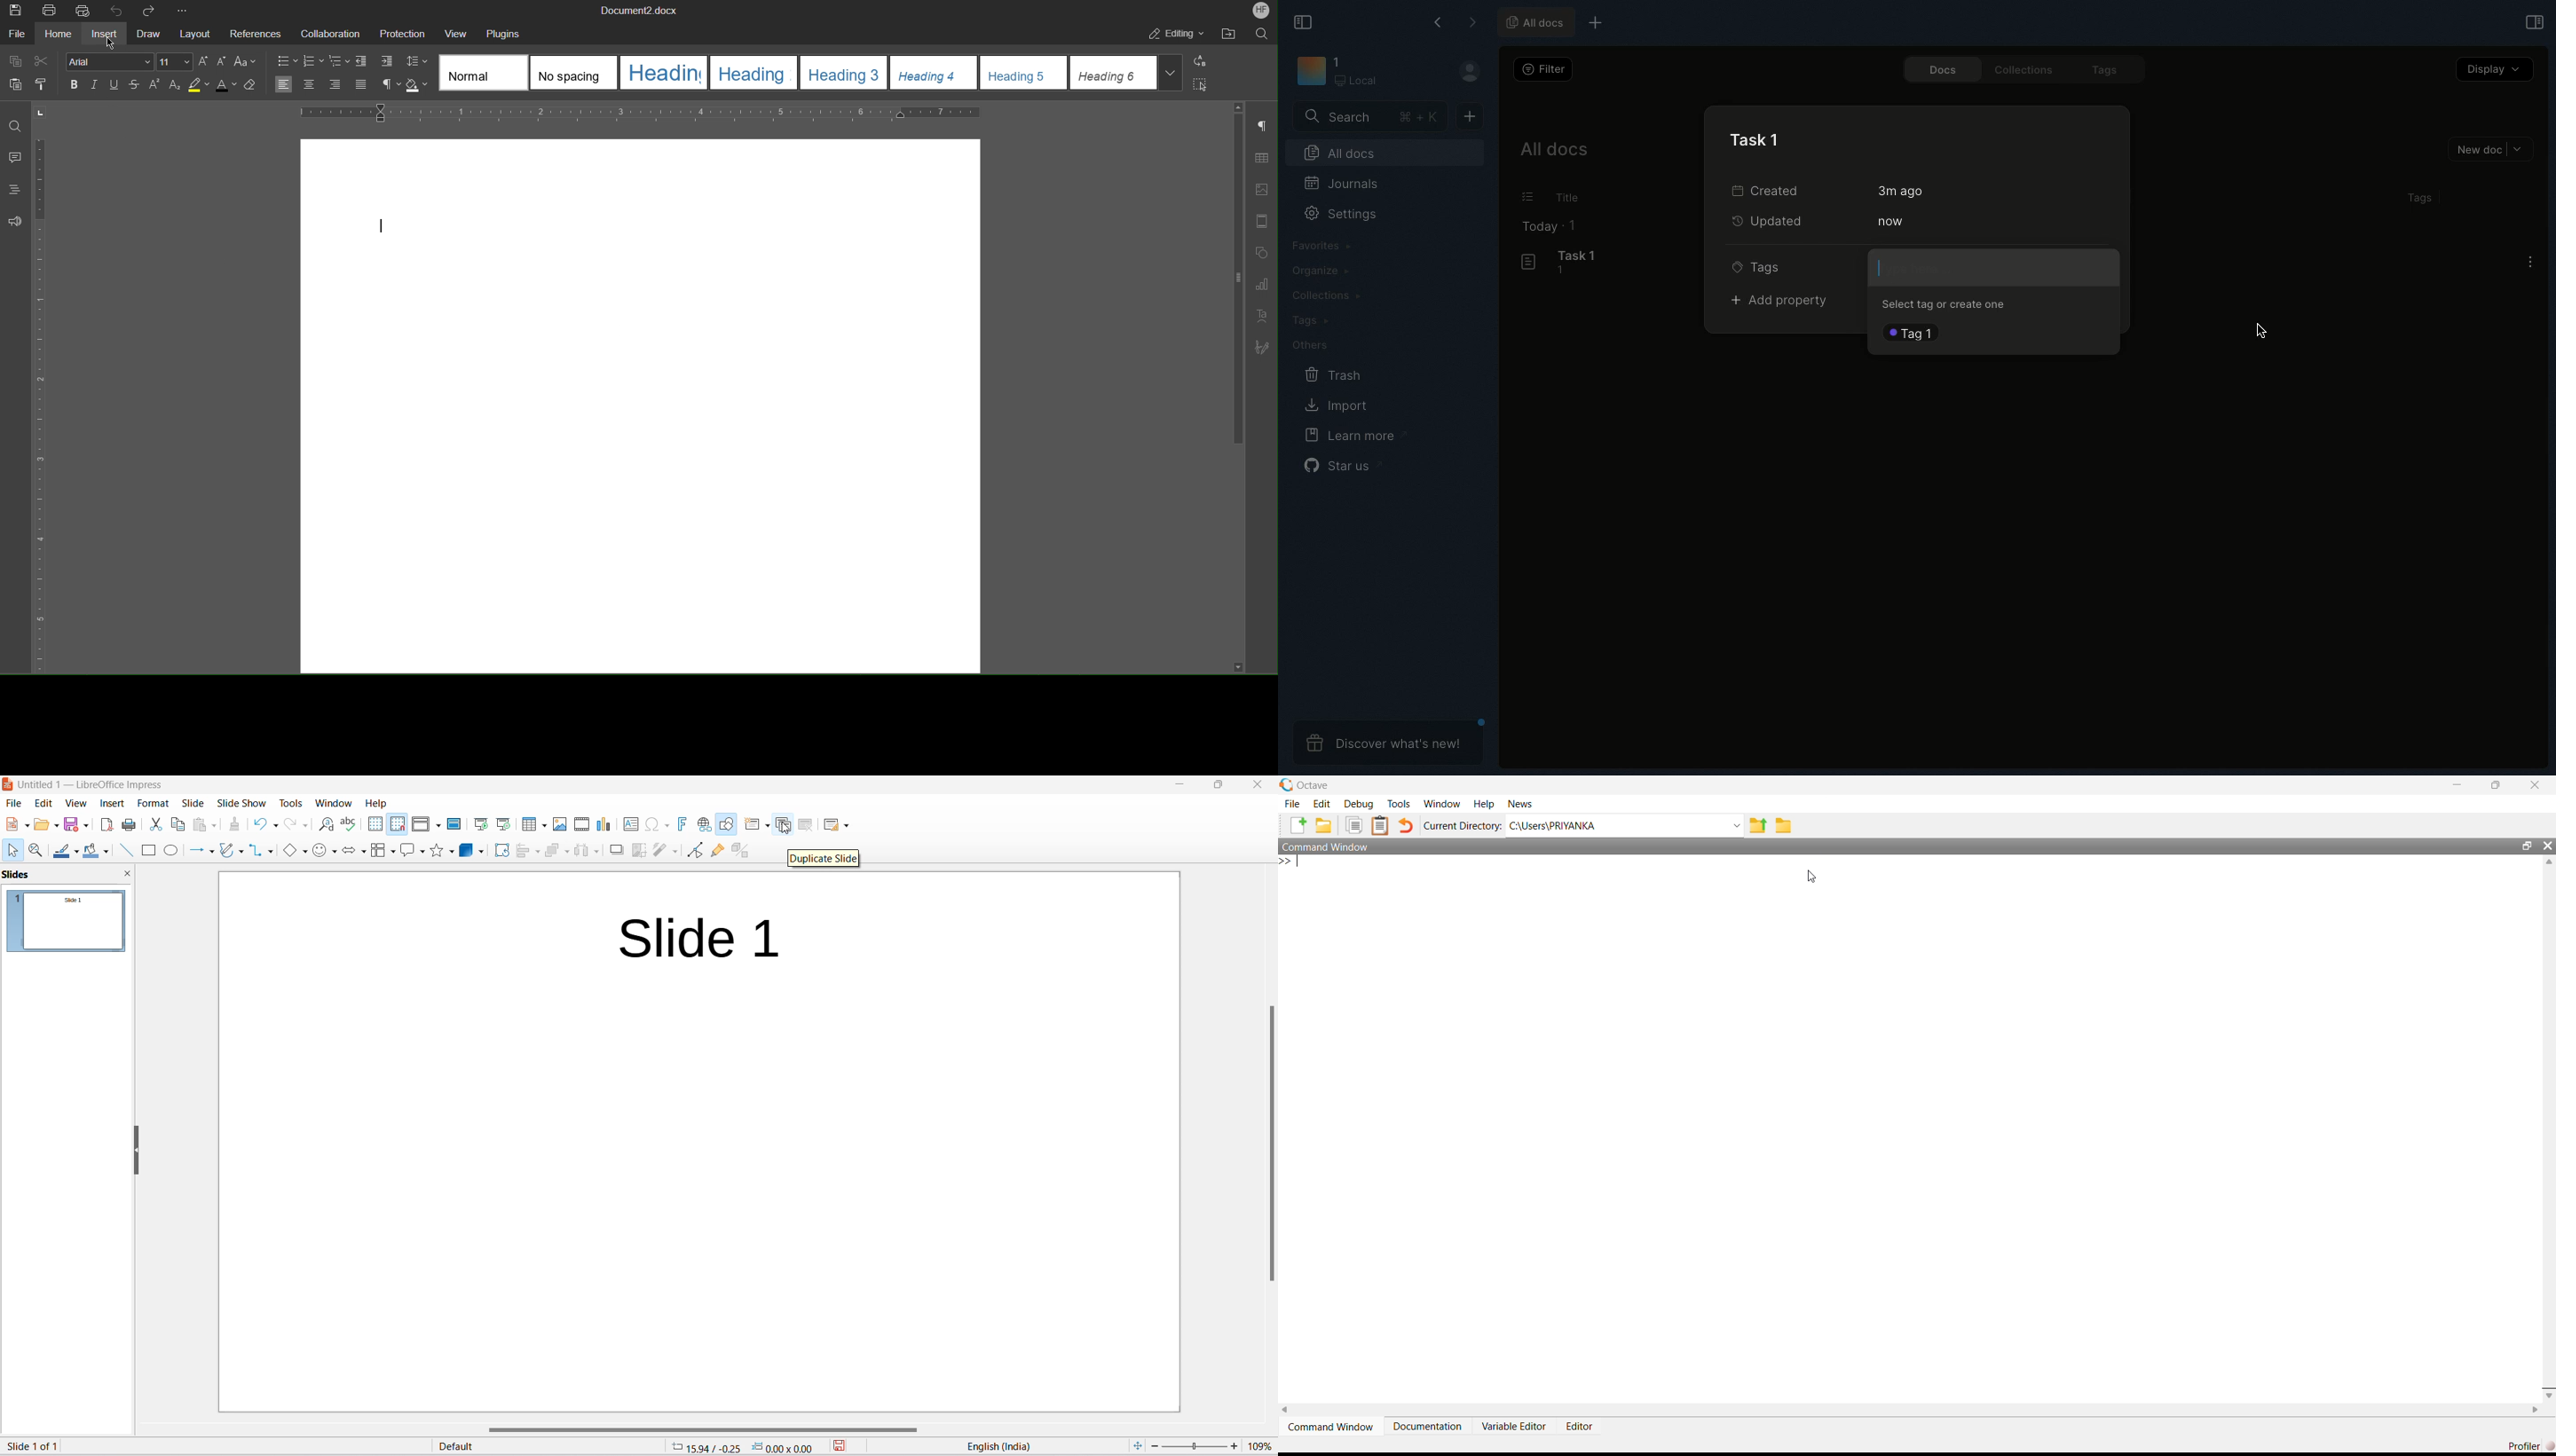 The width and height of the screenshot is (2576, 1456). I want to click on Search, so click(1262, 33).